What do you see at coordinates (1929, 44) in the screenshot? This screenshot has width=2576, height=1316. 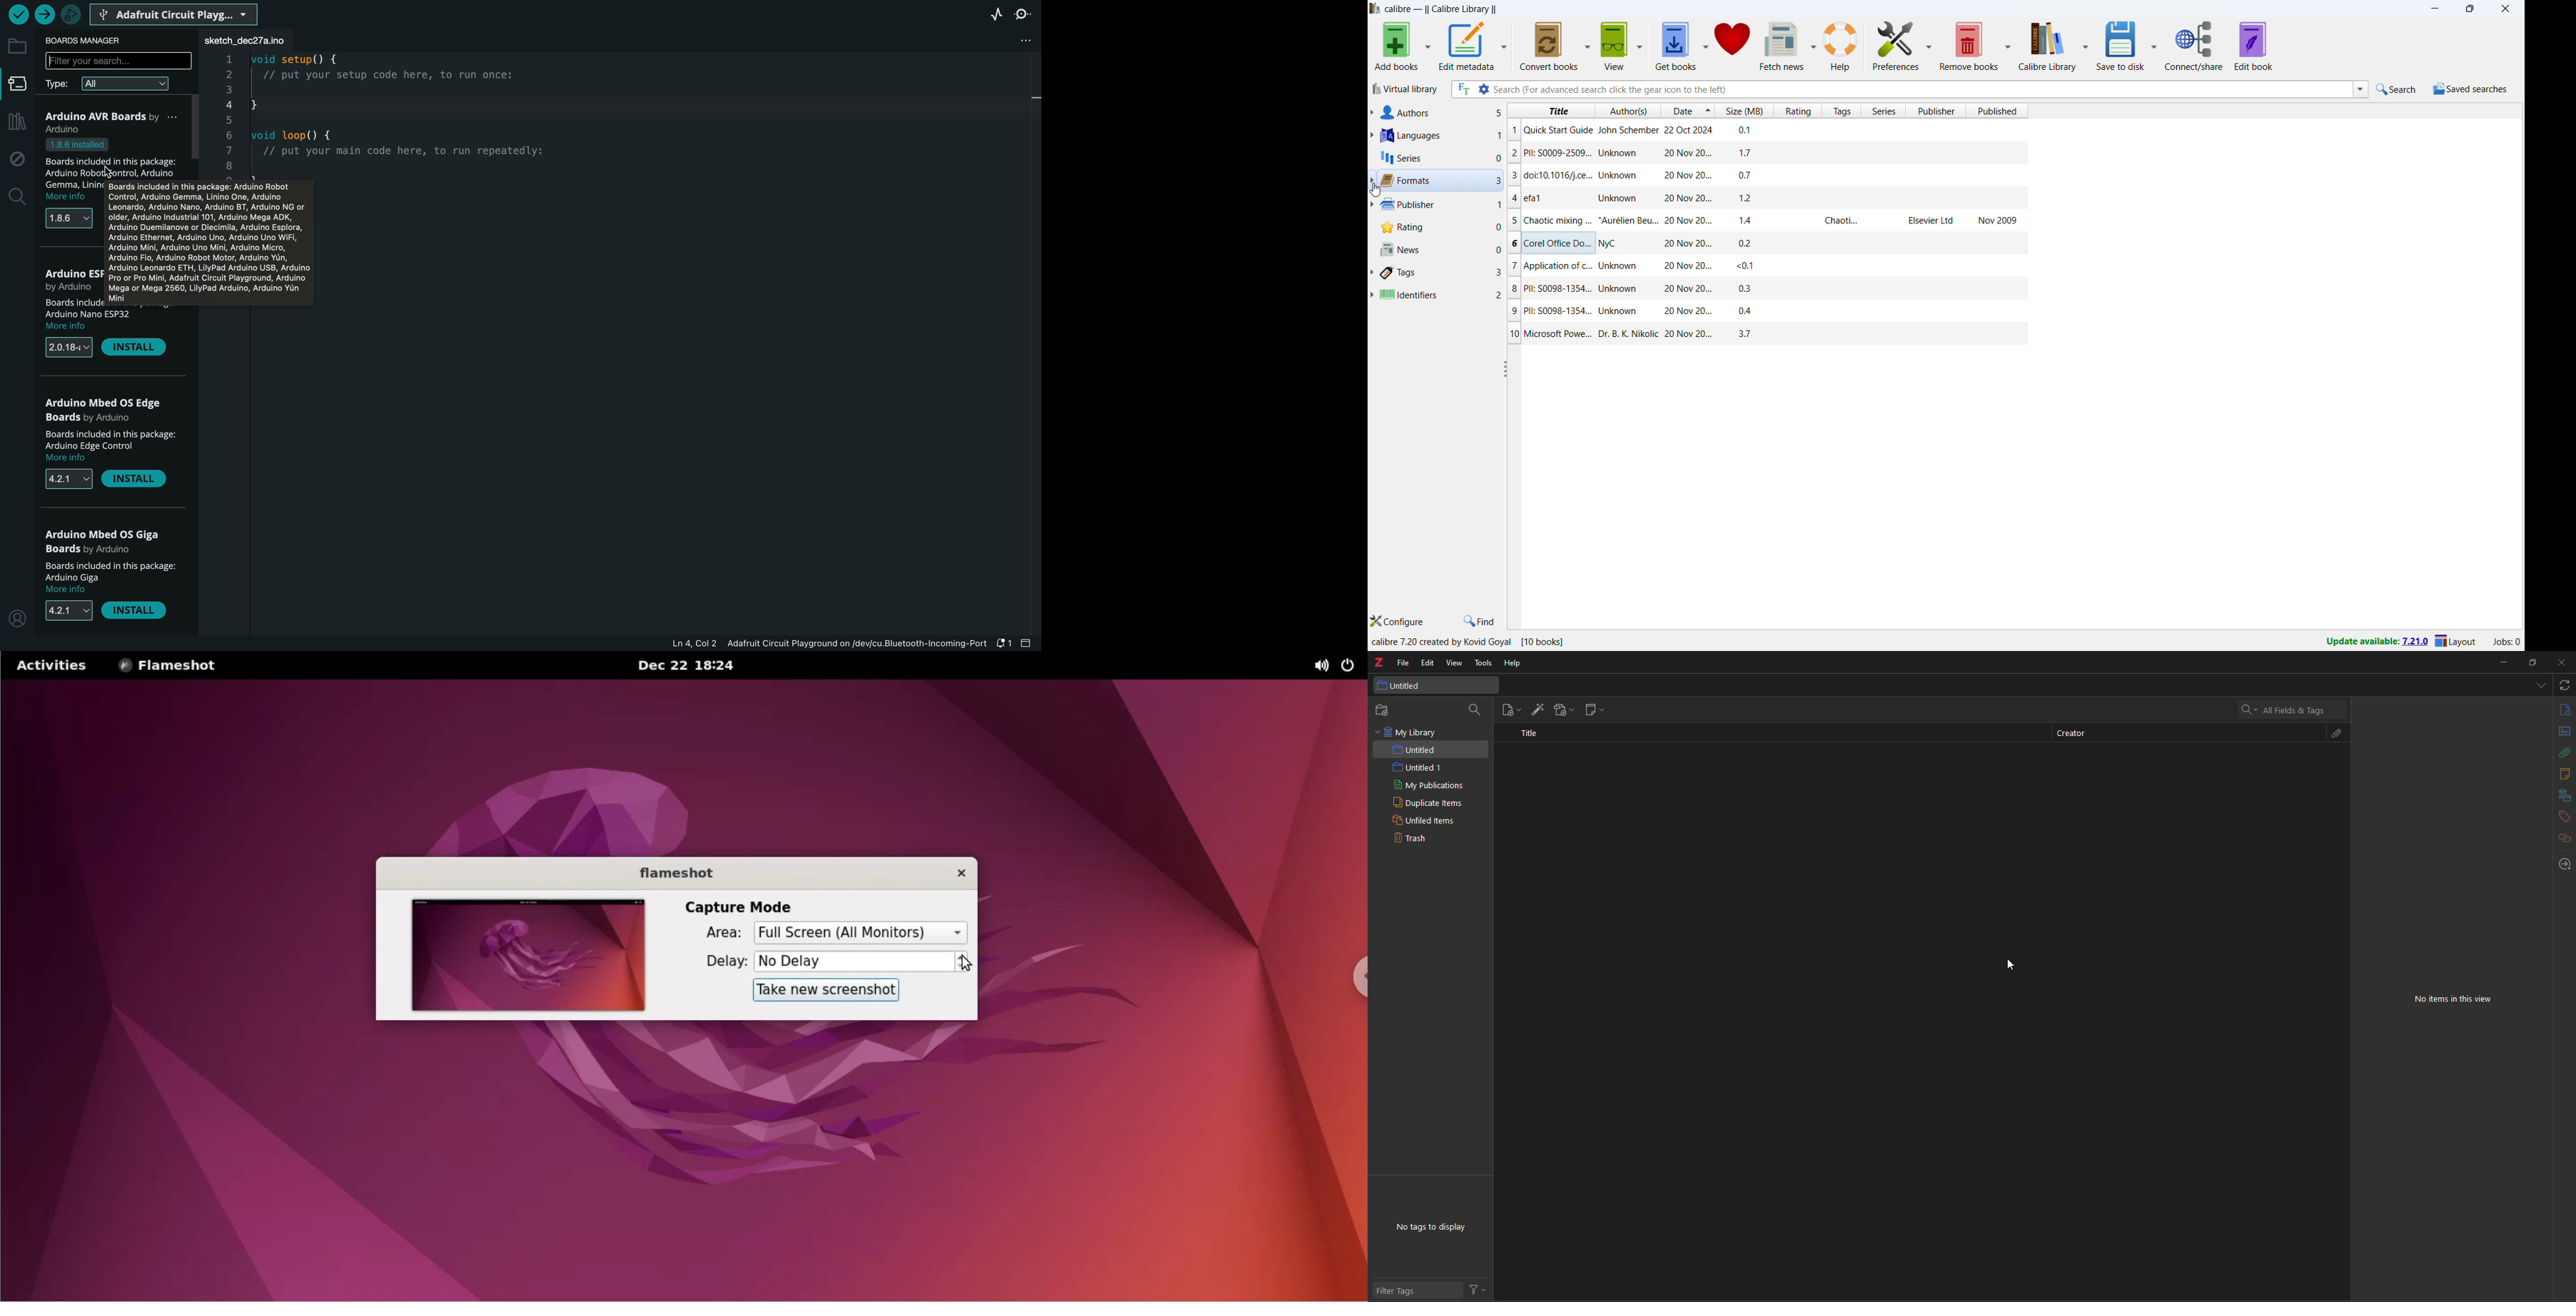 I see `preferences options` at bounding box center [1929, 44].